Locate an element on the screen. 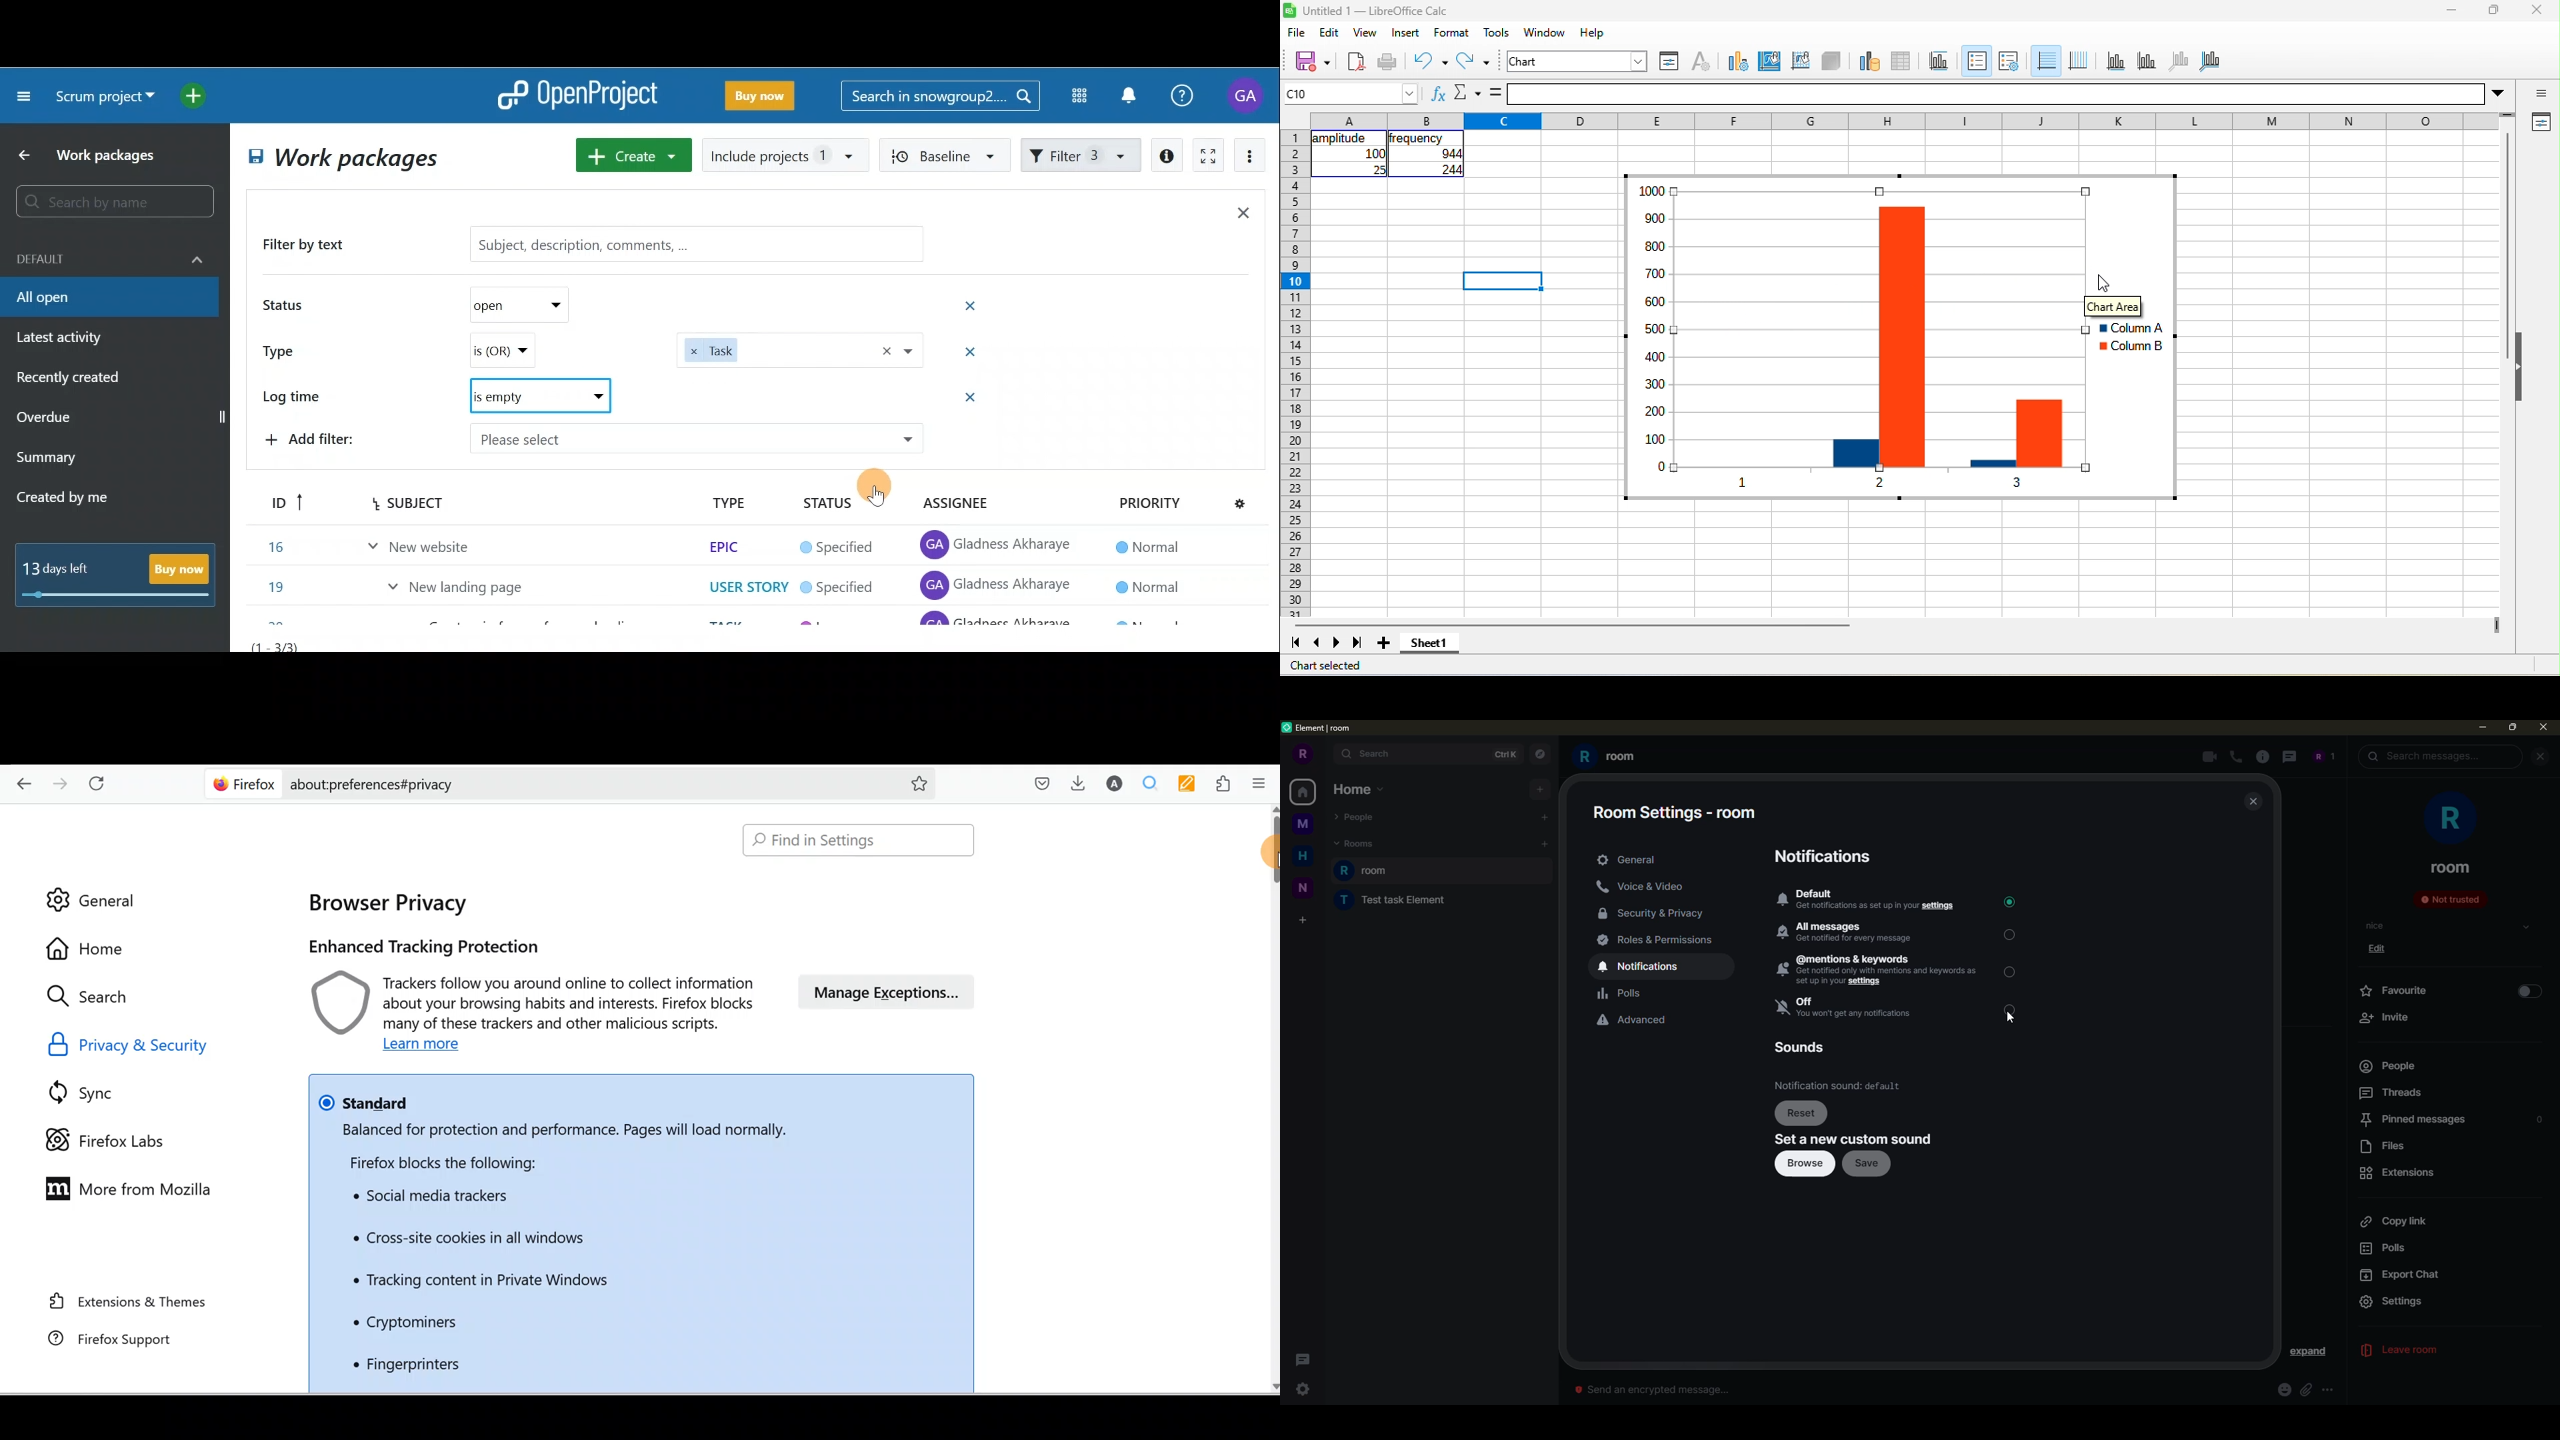  browse is located at coordinates (1806, 1165).